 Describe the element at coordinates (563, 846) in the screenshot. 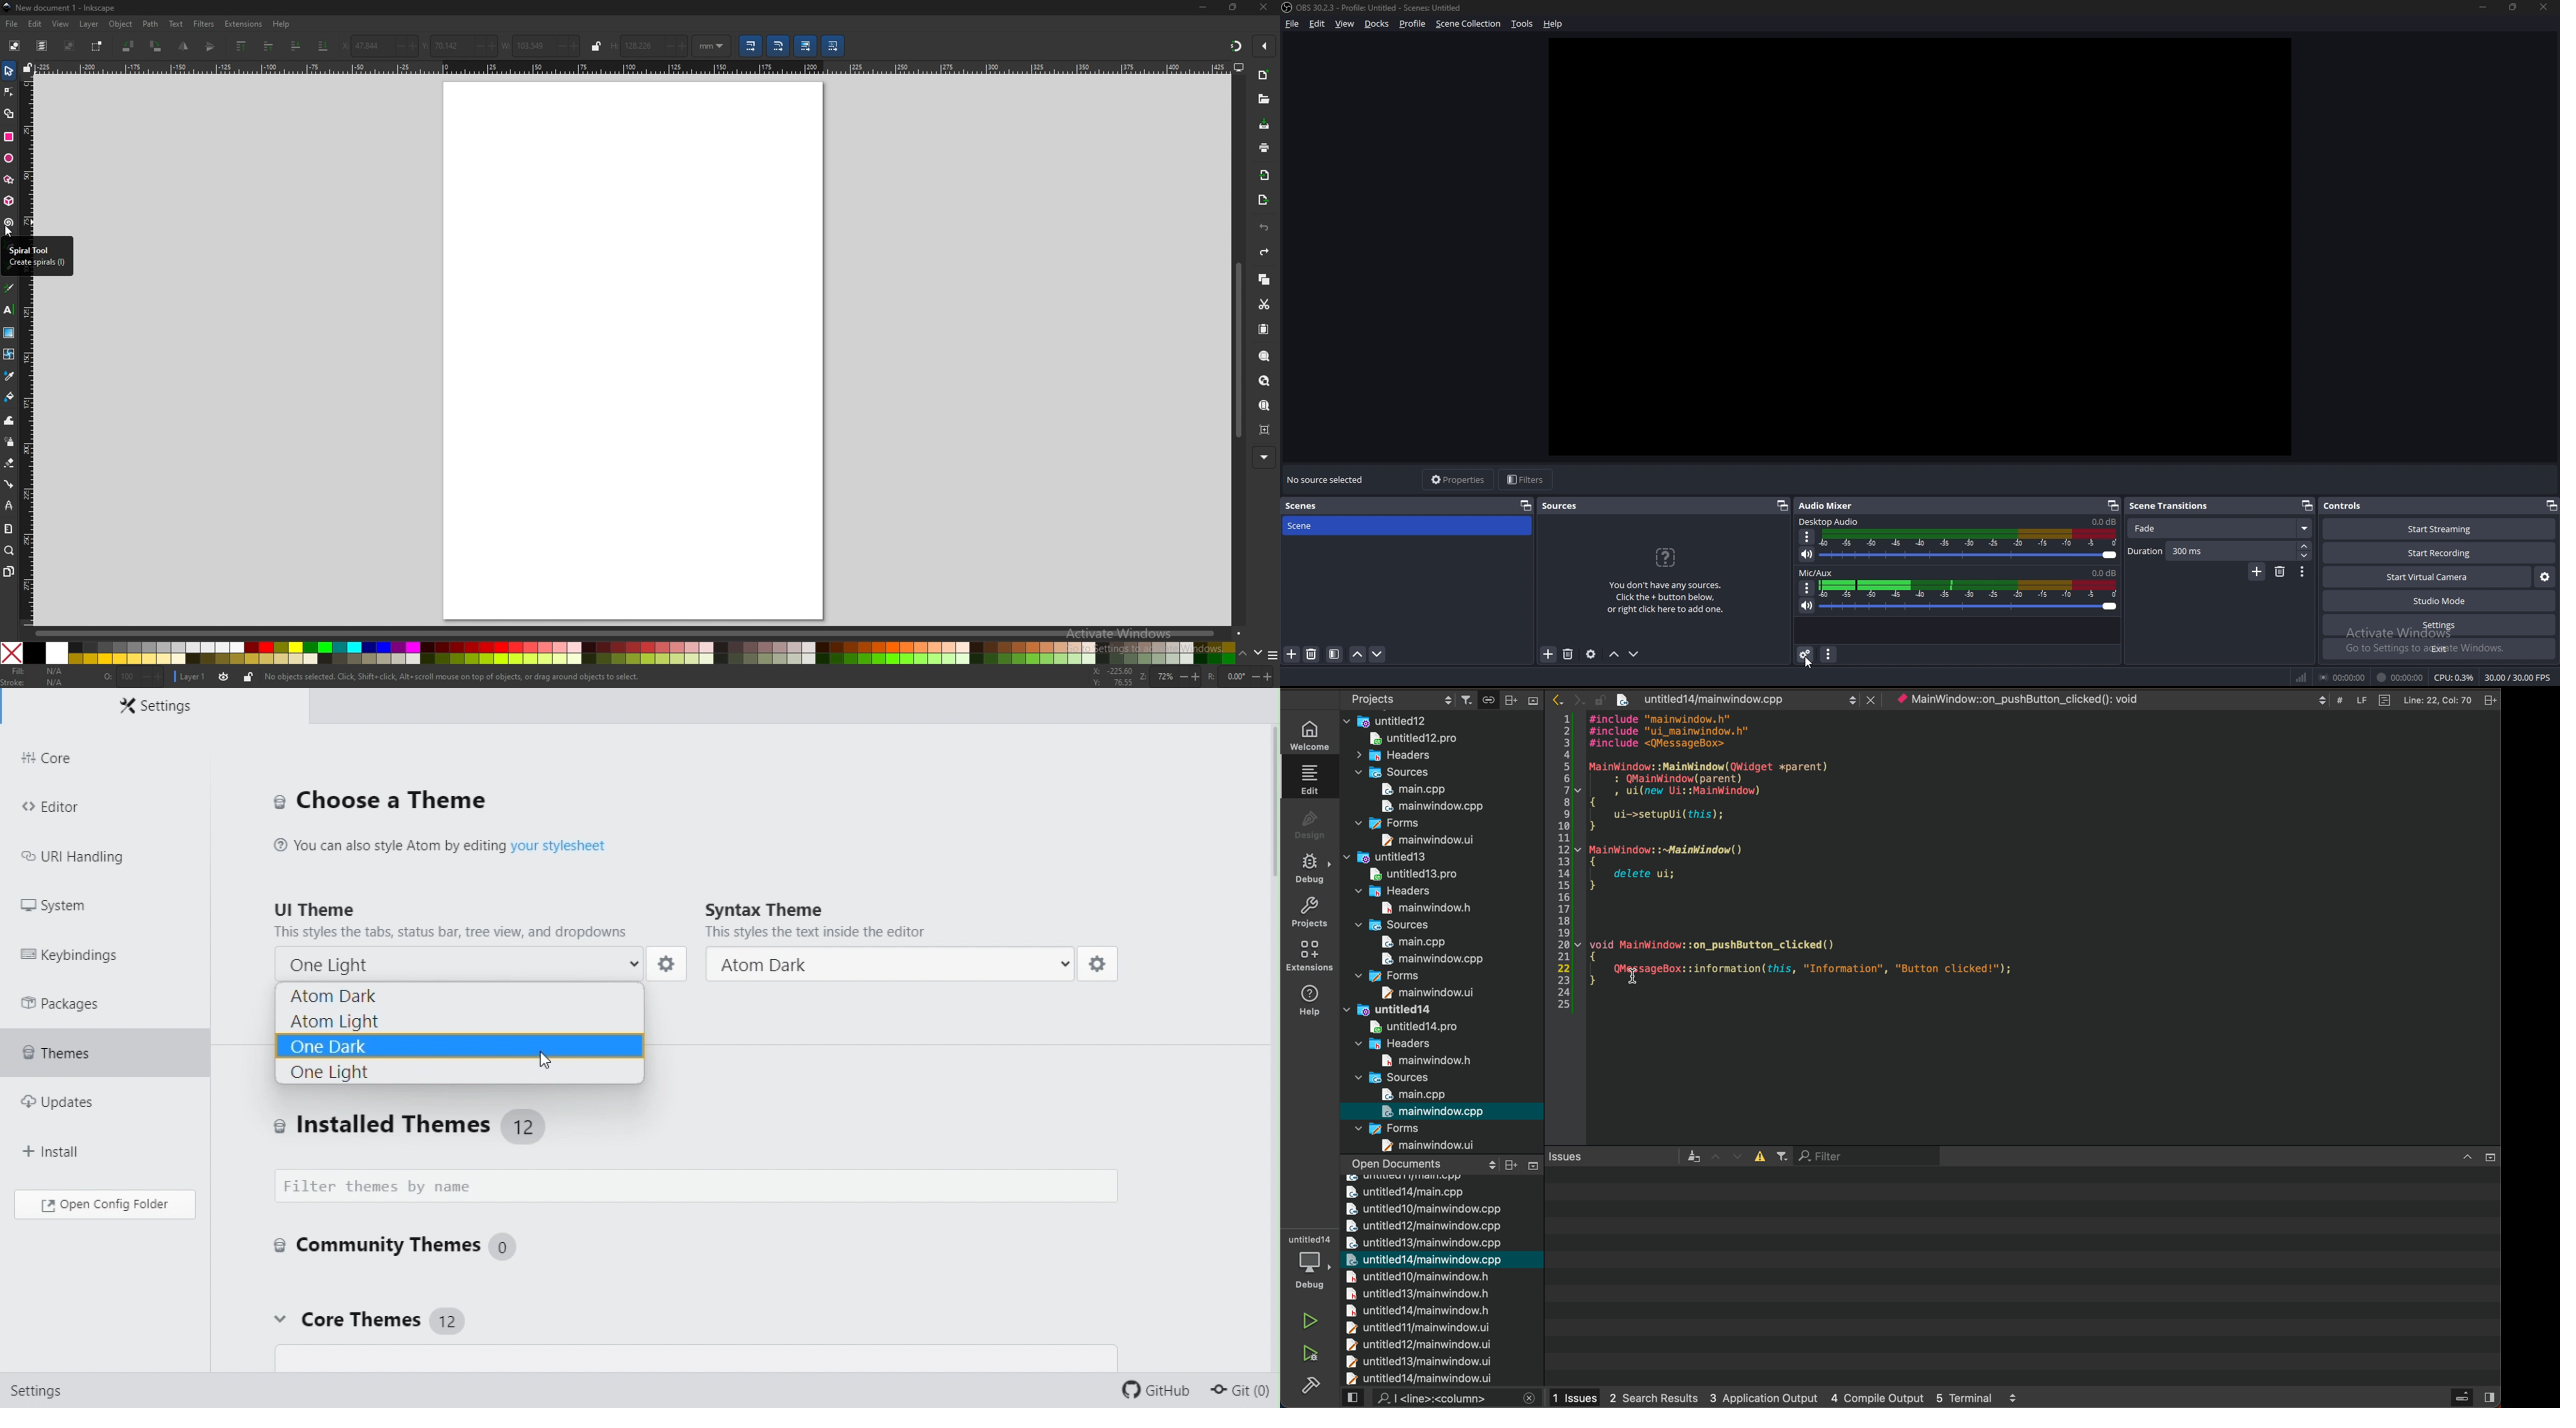

I see `hyperlink` at that location.